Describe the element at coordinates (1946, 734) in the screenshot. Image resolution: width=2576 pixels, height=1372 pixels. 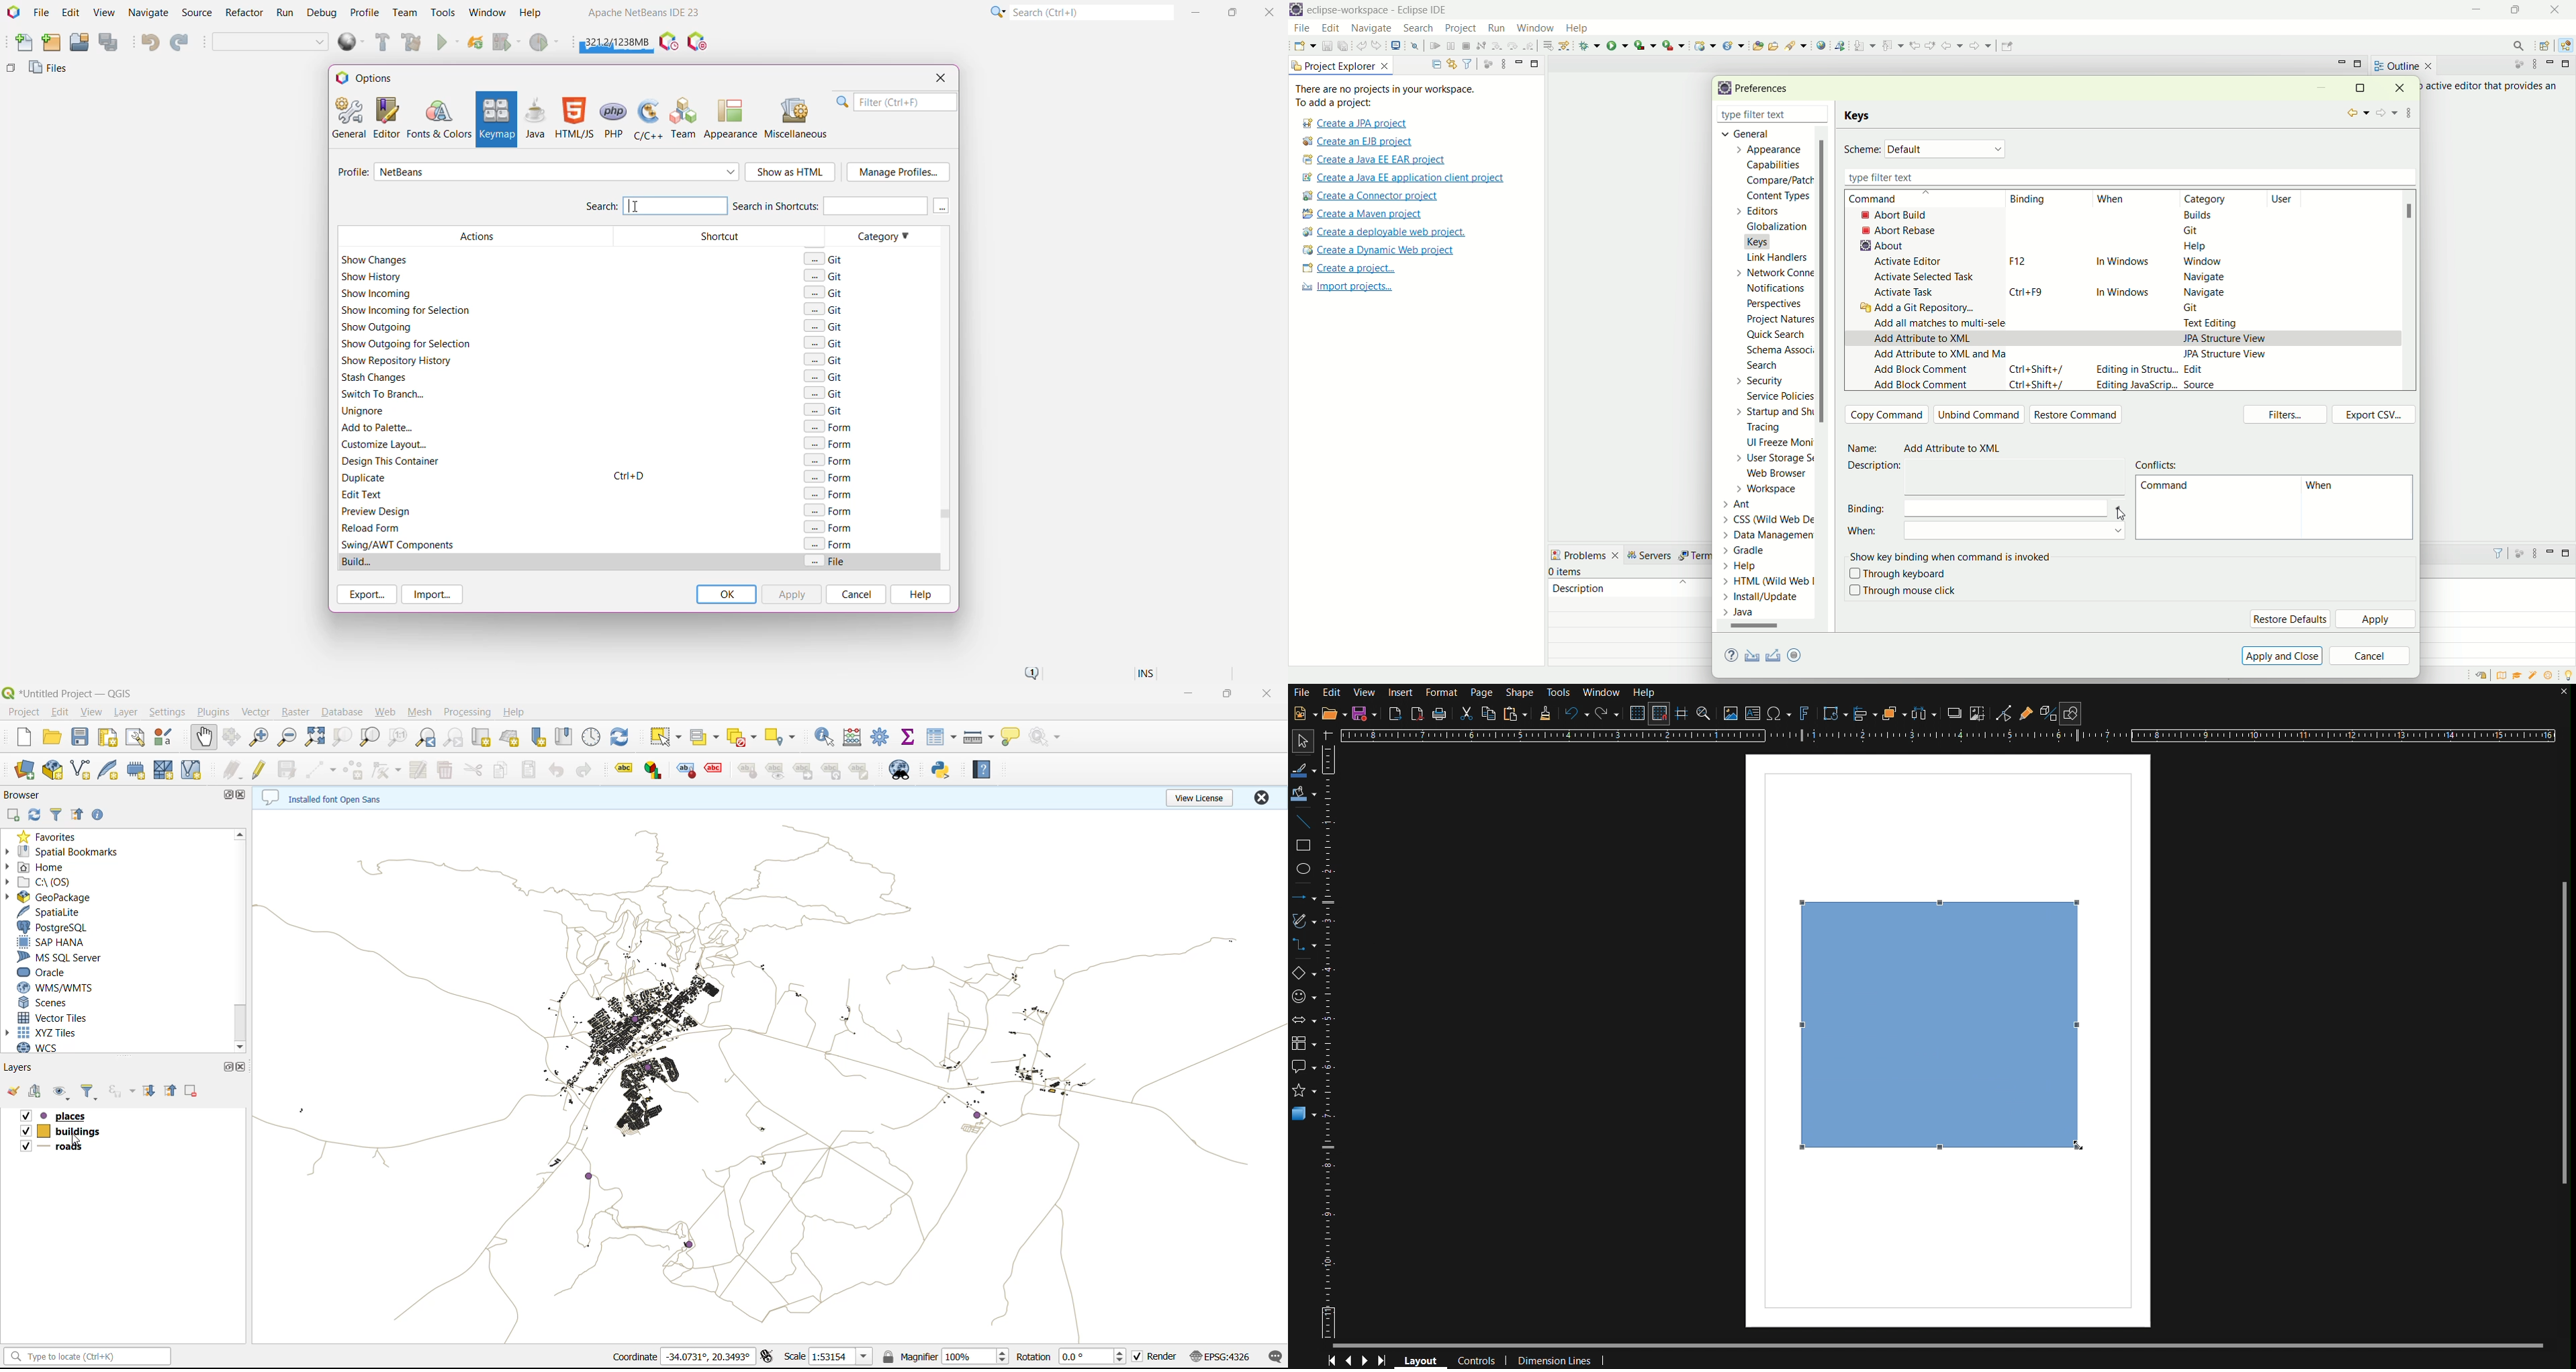
I see `Horizontal Ruler` at that location.